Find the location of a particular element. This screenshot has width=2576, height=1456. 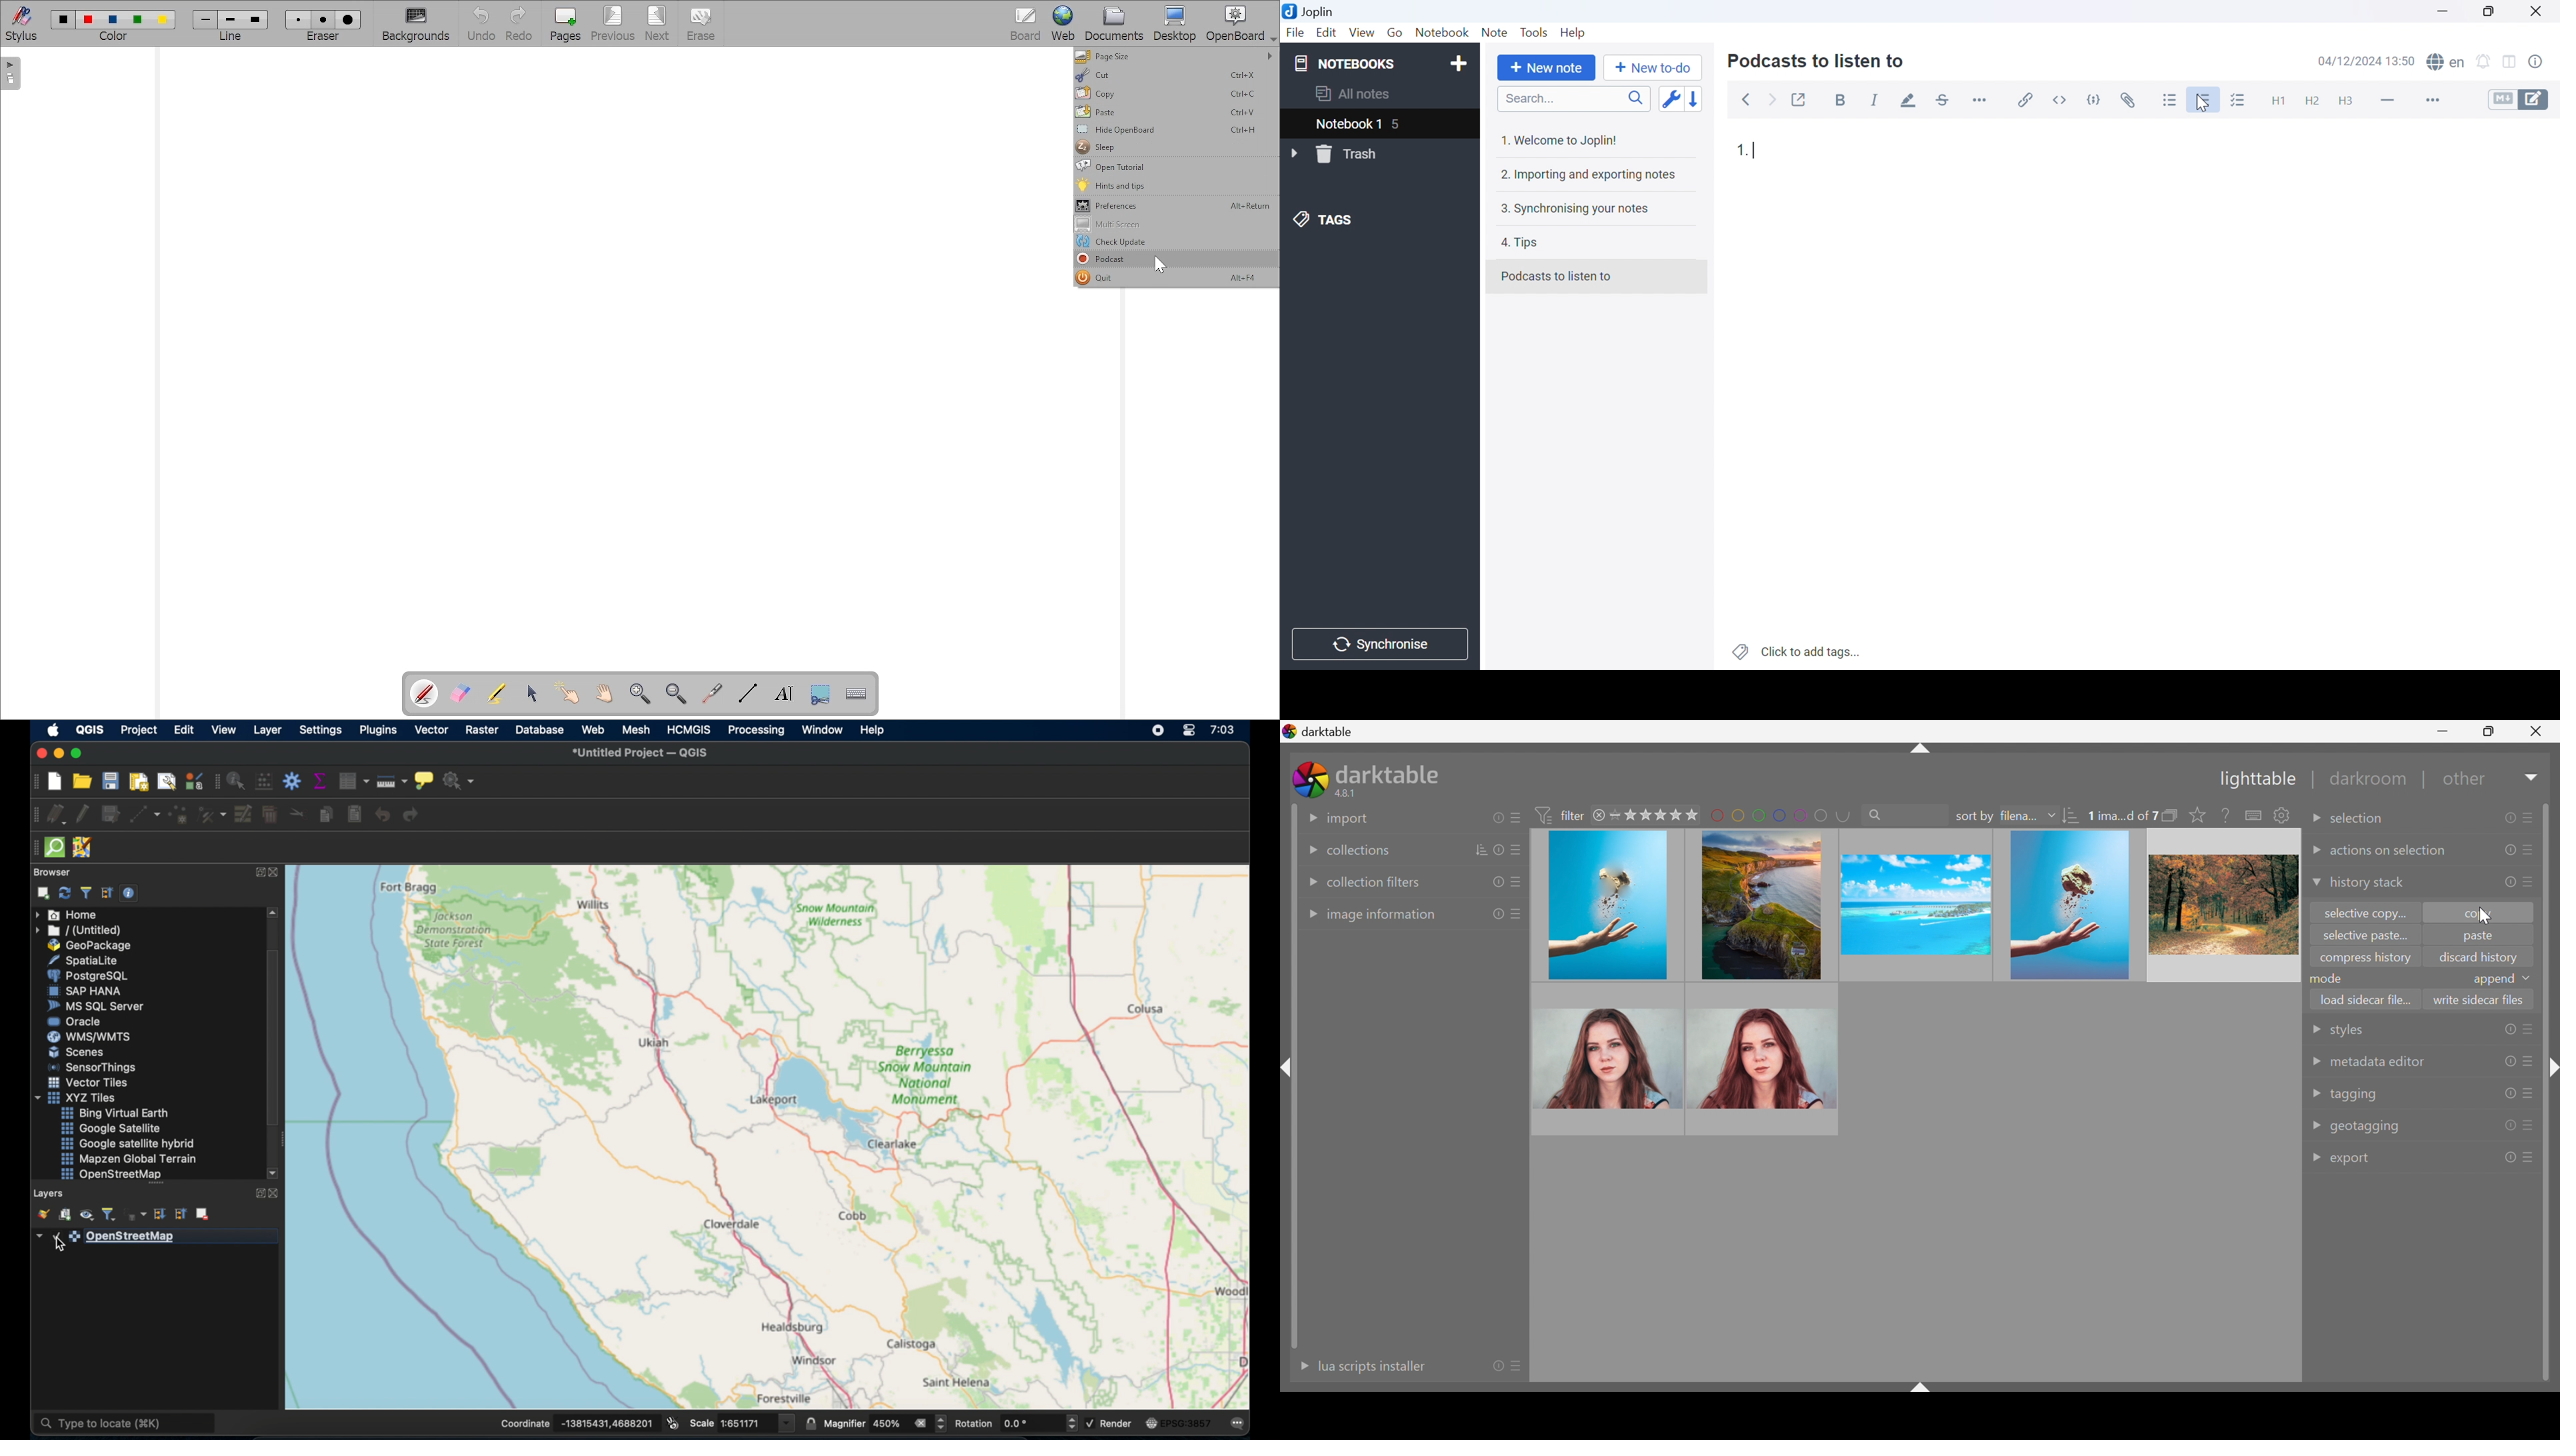

cursor is located at coordinates (2485, 916).